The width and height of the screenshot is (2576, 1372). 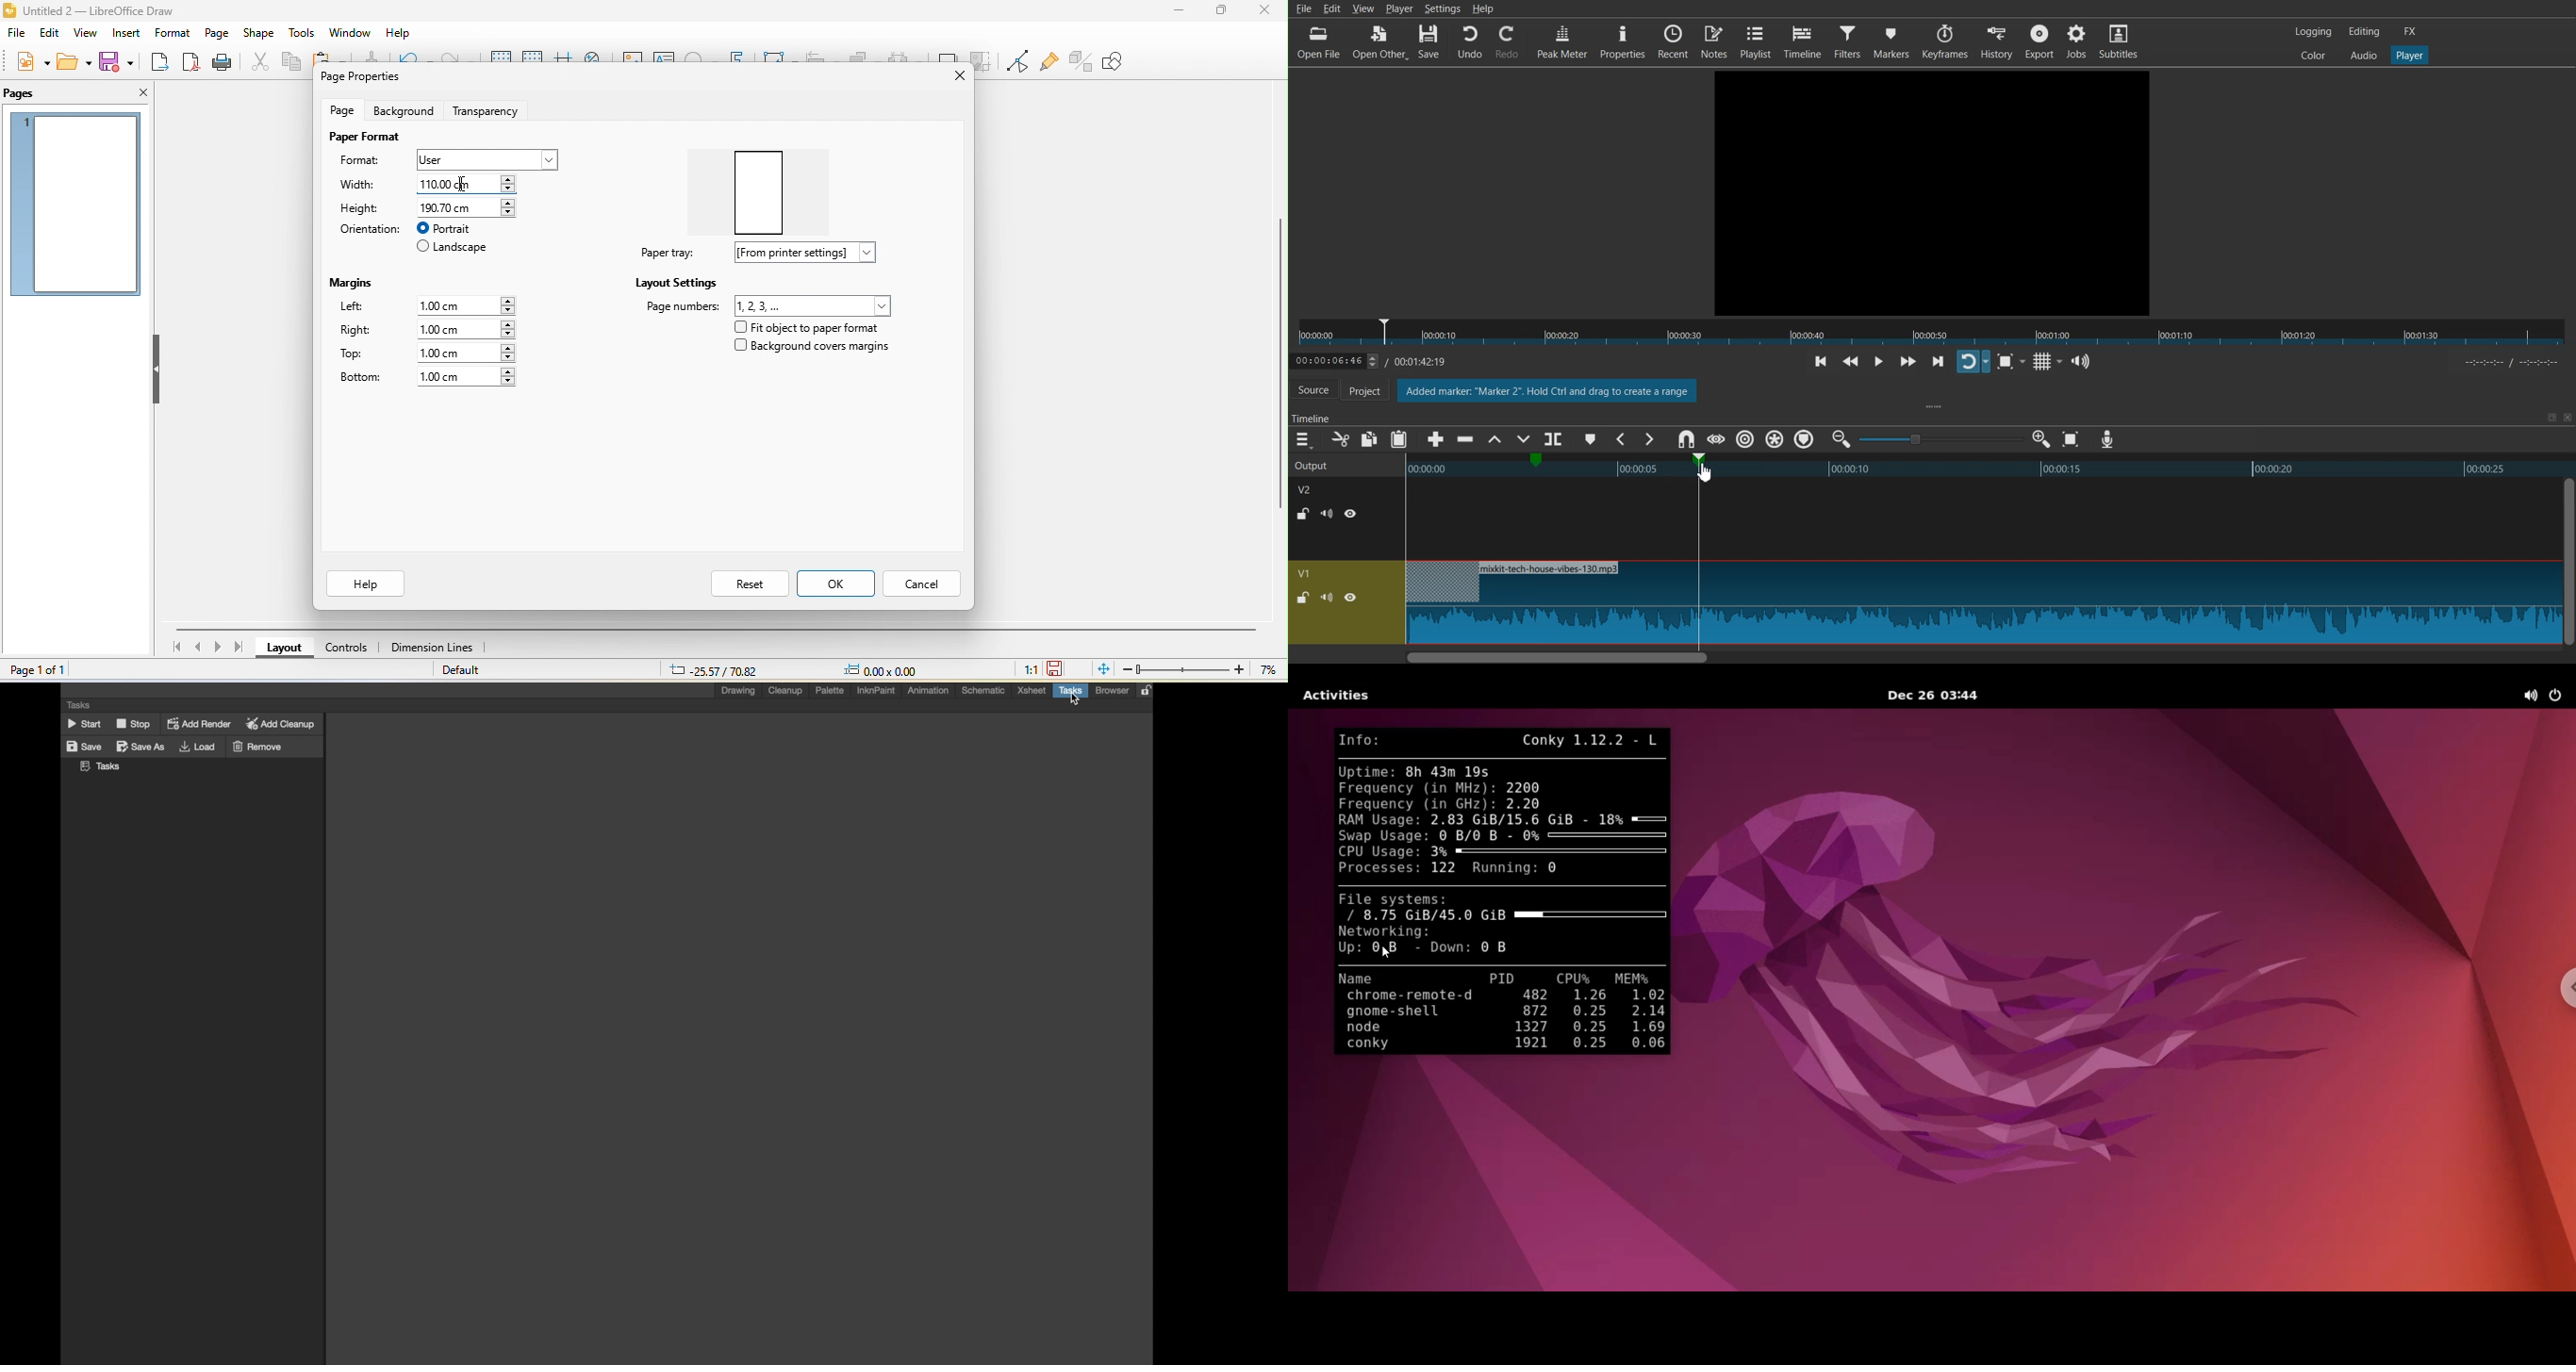 What do you see at coordinates (2363, 54) in the screenshot?
I see `Audio` at bounding box center [2363, 54].